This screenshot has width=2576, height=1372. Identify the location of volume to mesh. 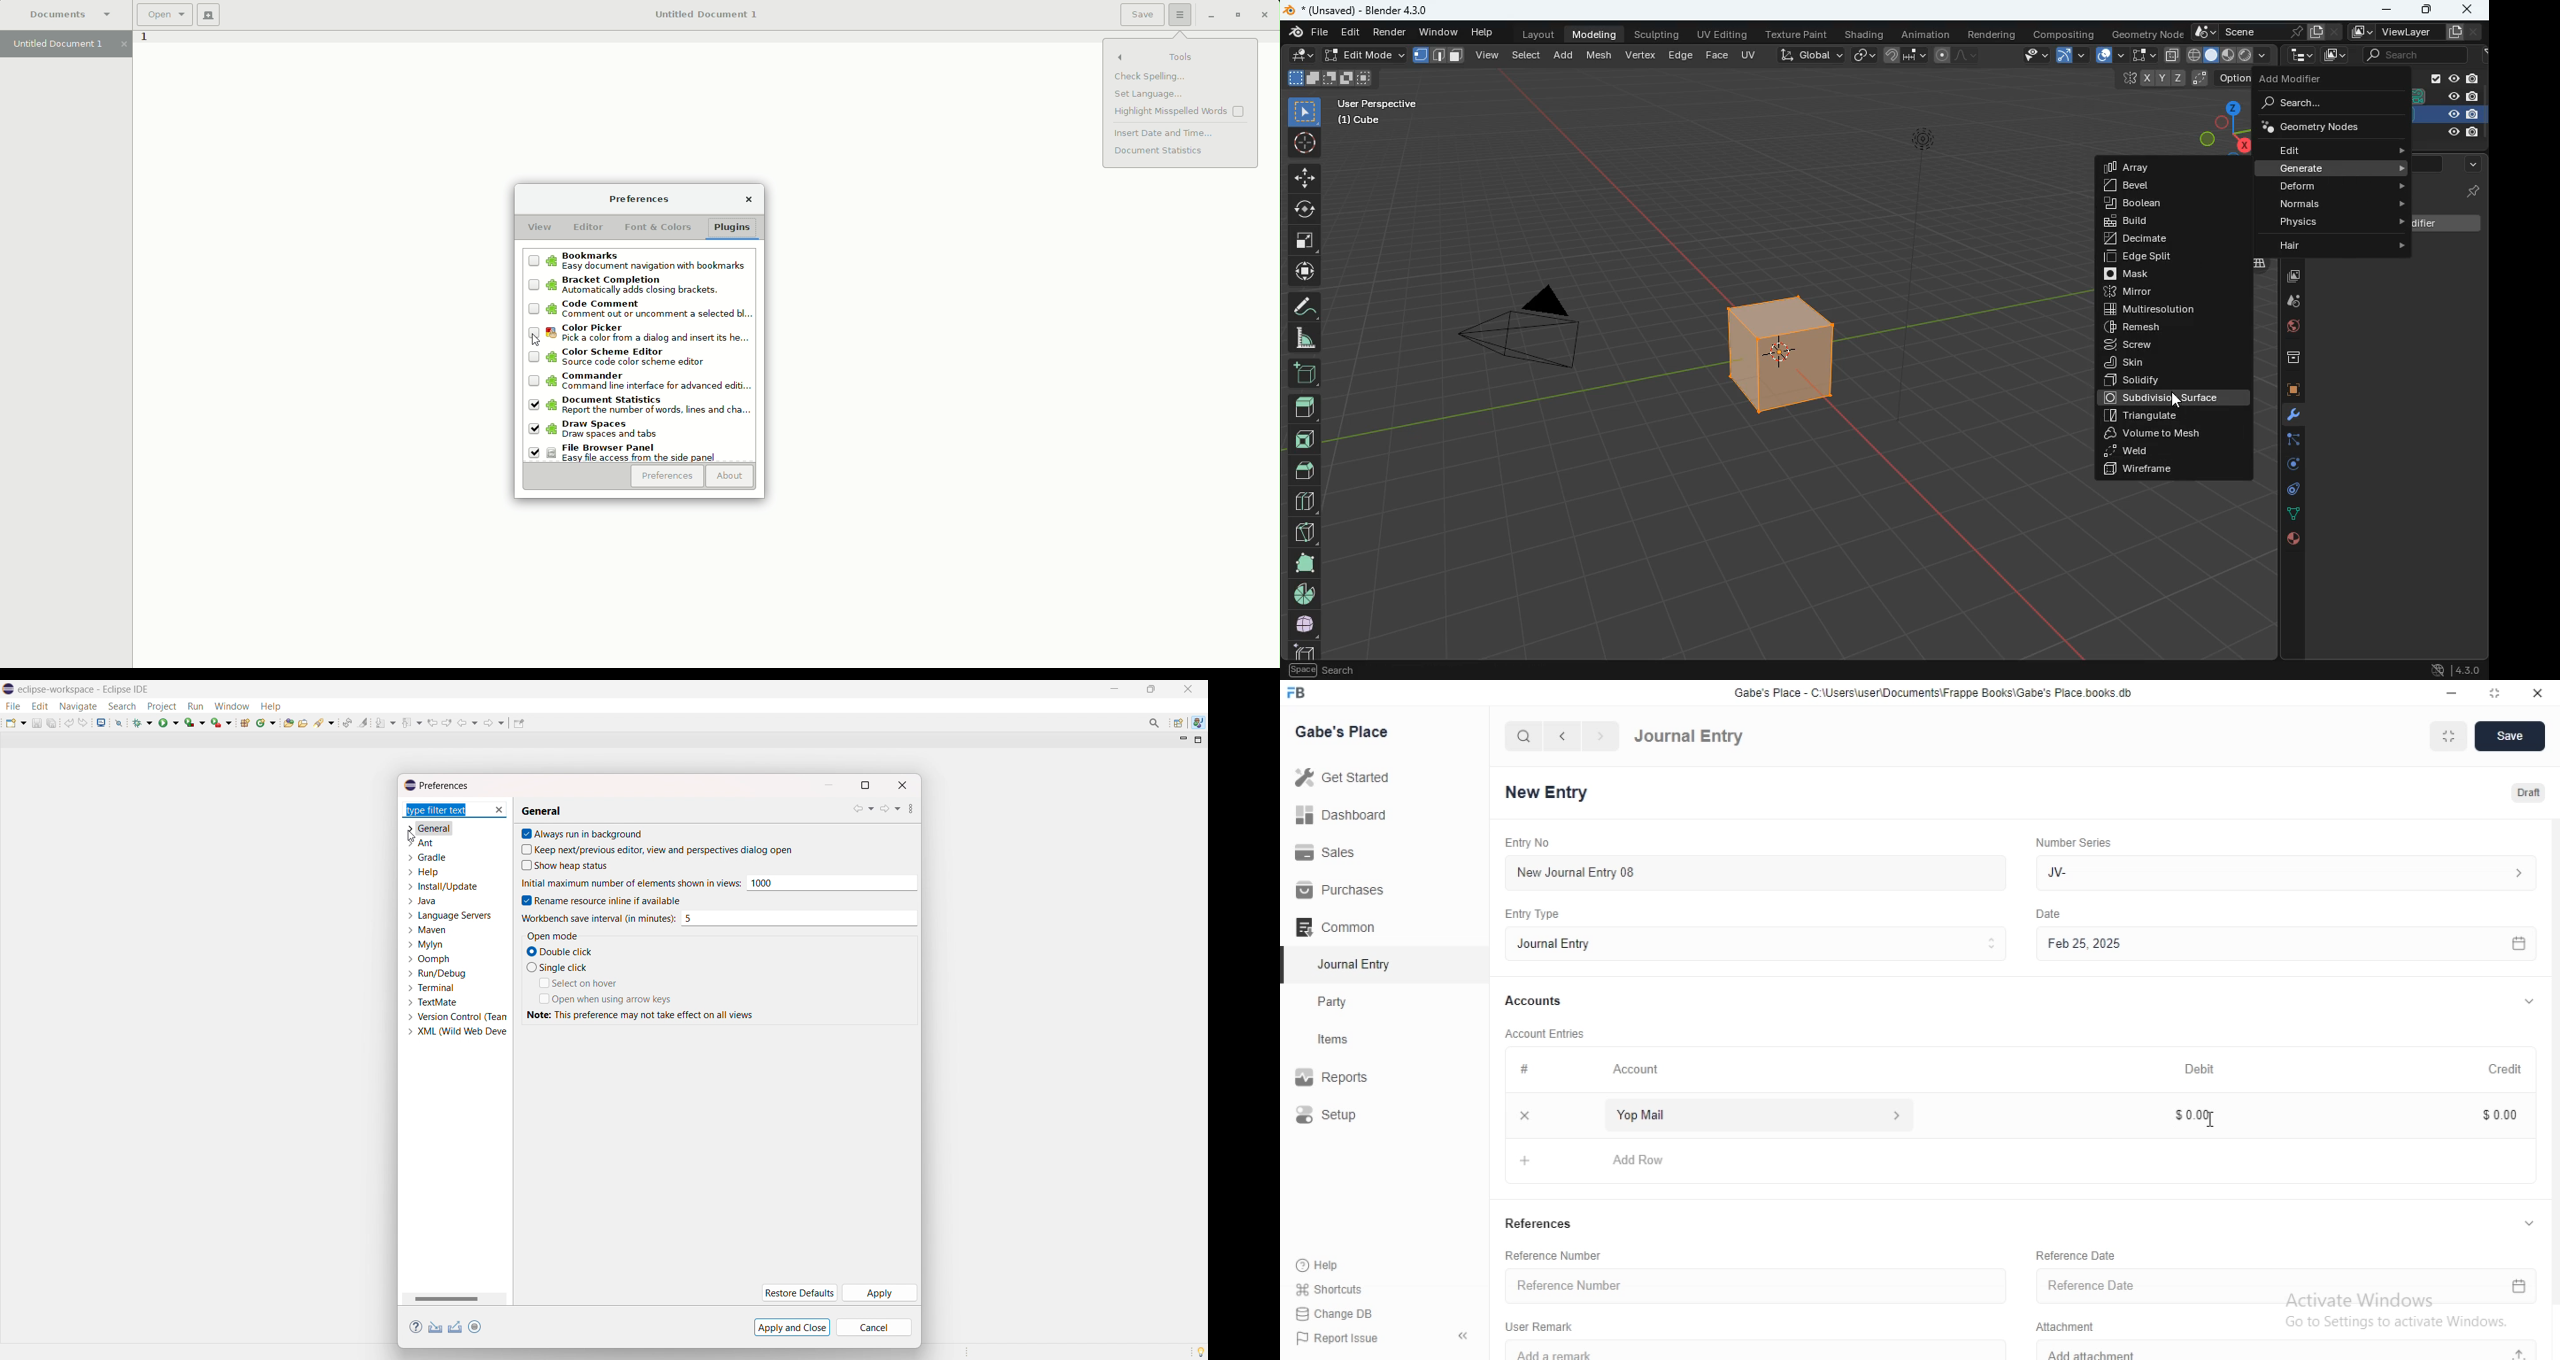
(2161, 434).